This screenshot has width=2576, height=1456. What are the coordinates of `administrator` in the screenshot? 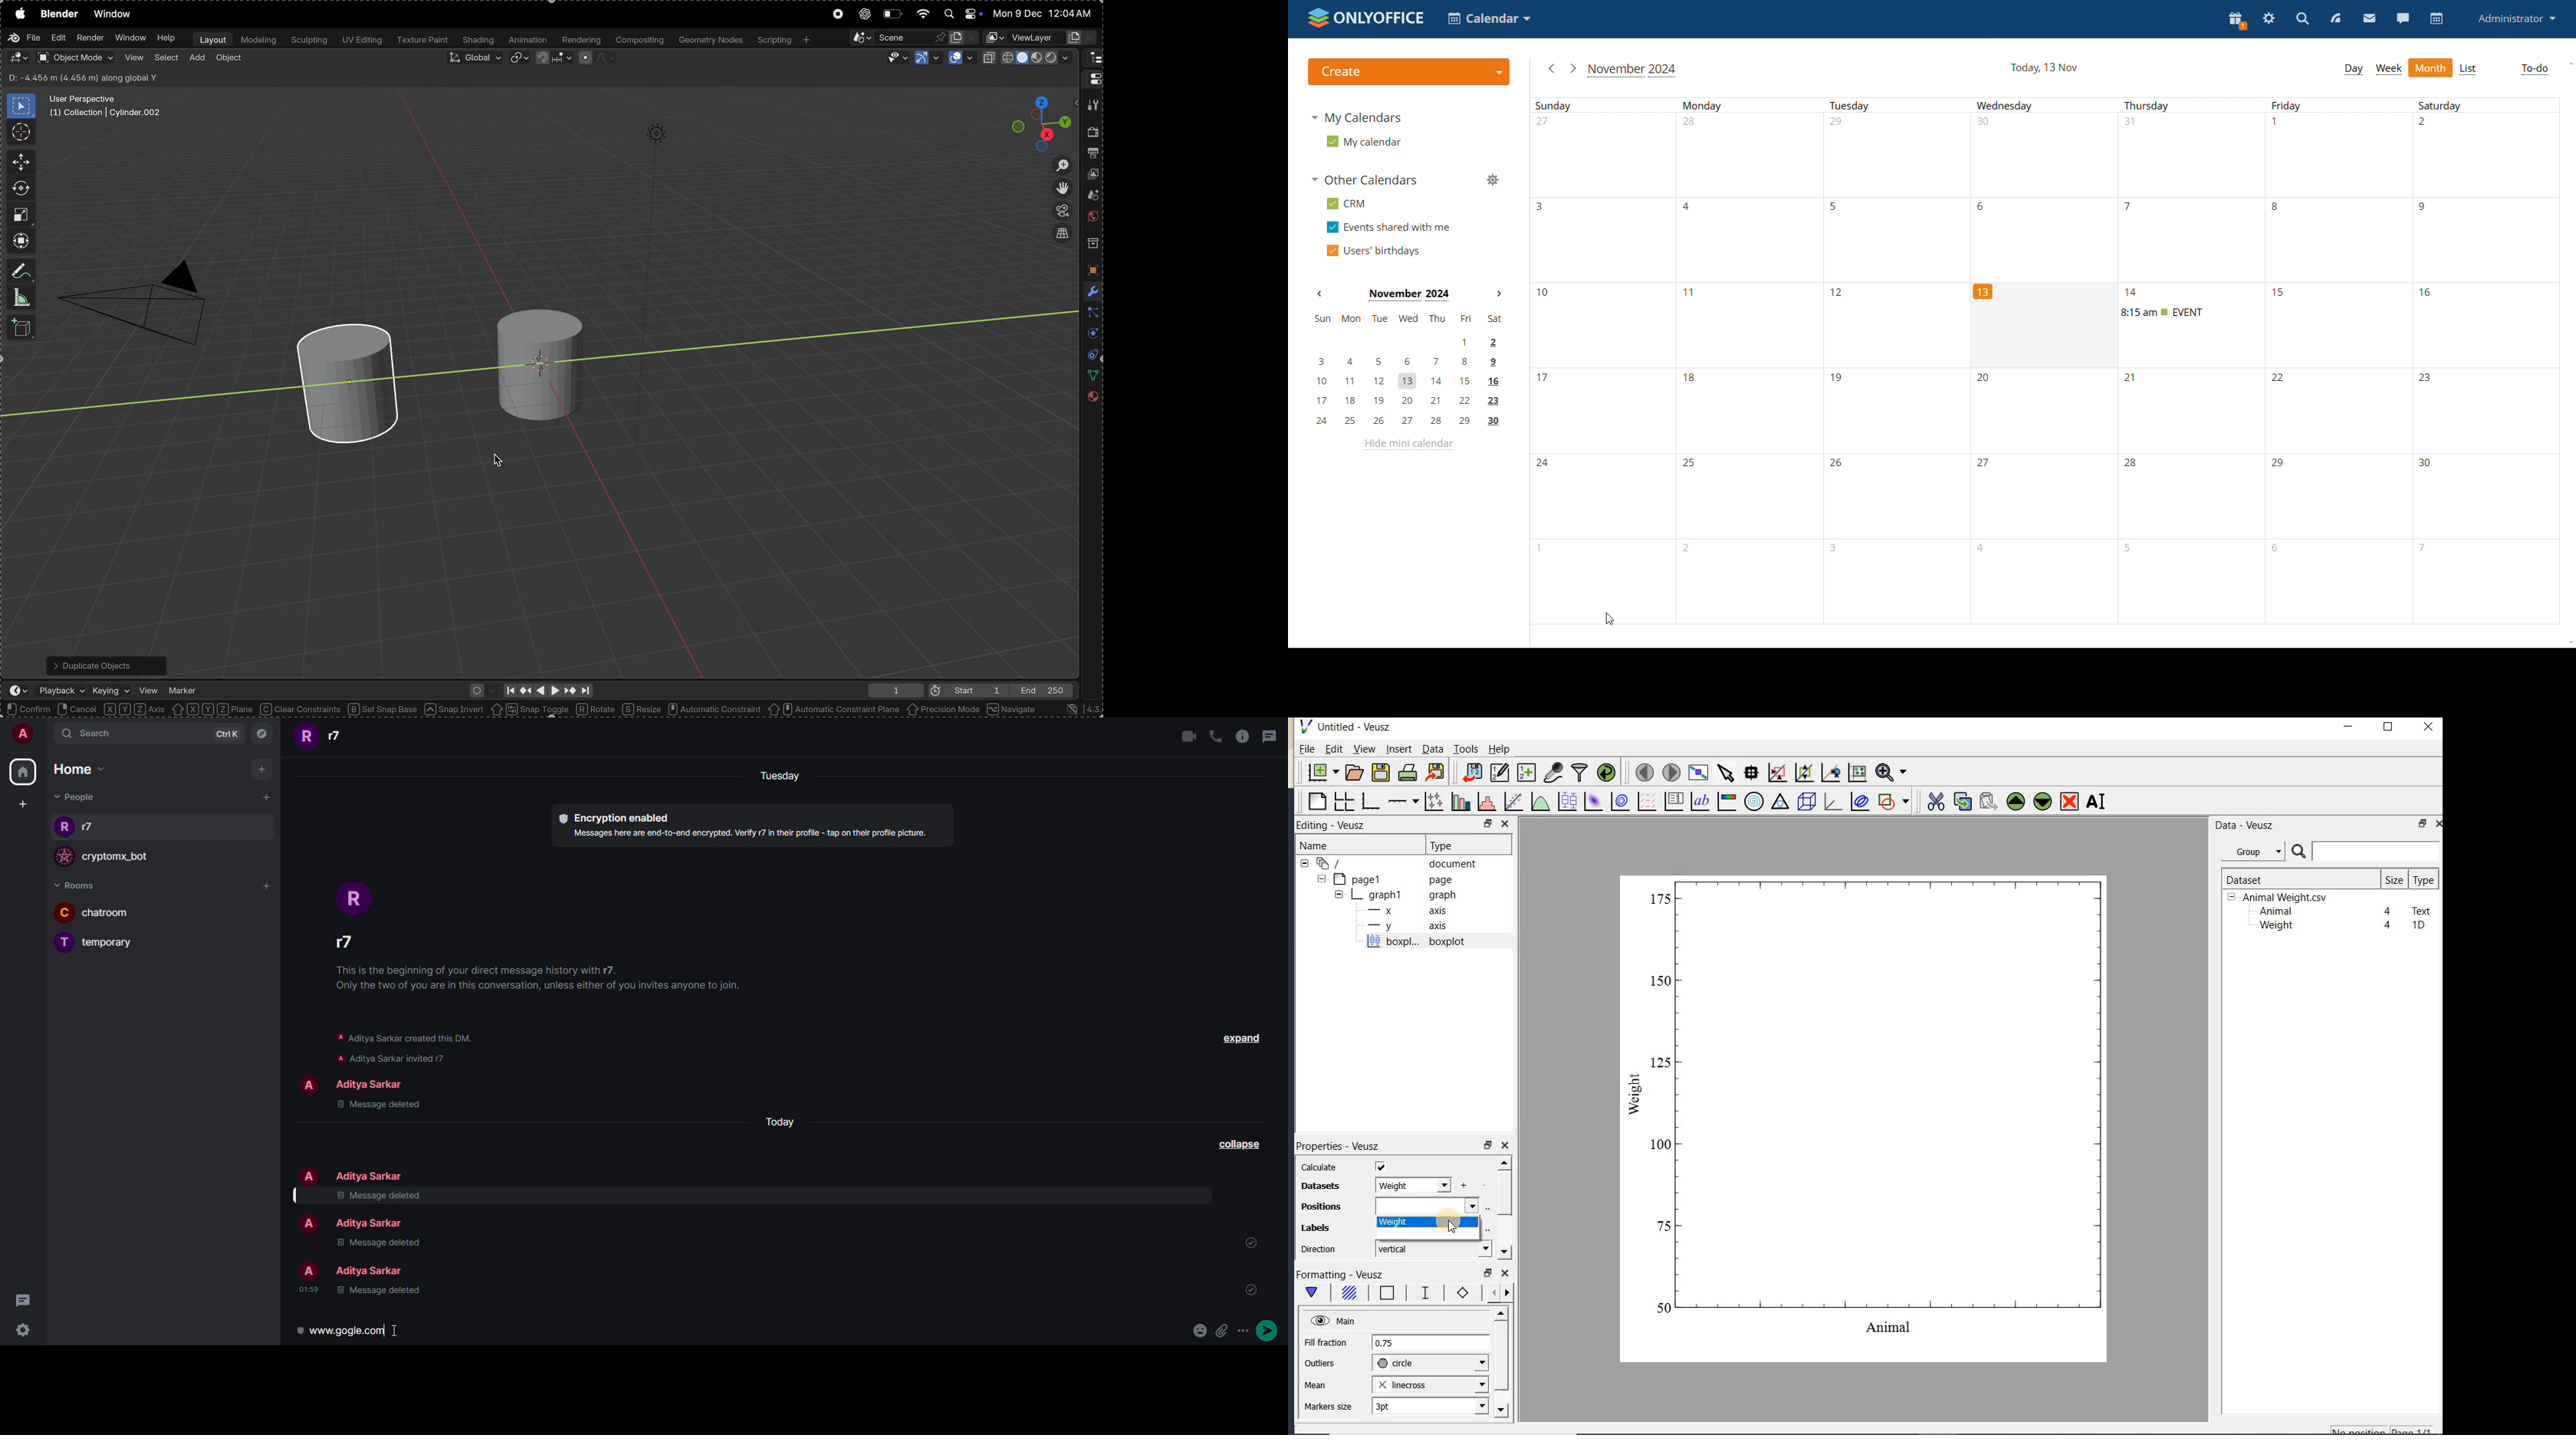 It's located at (2516, 17).